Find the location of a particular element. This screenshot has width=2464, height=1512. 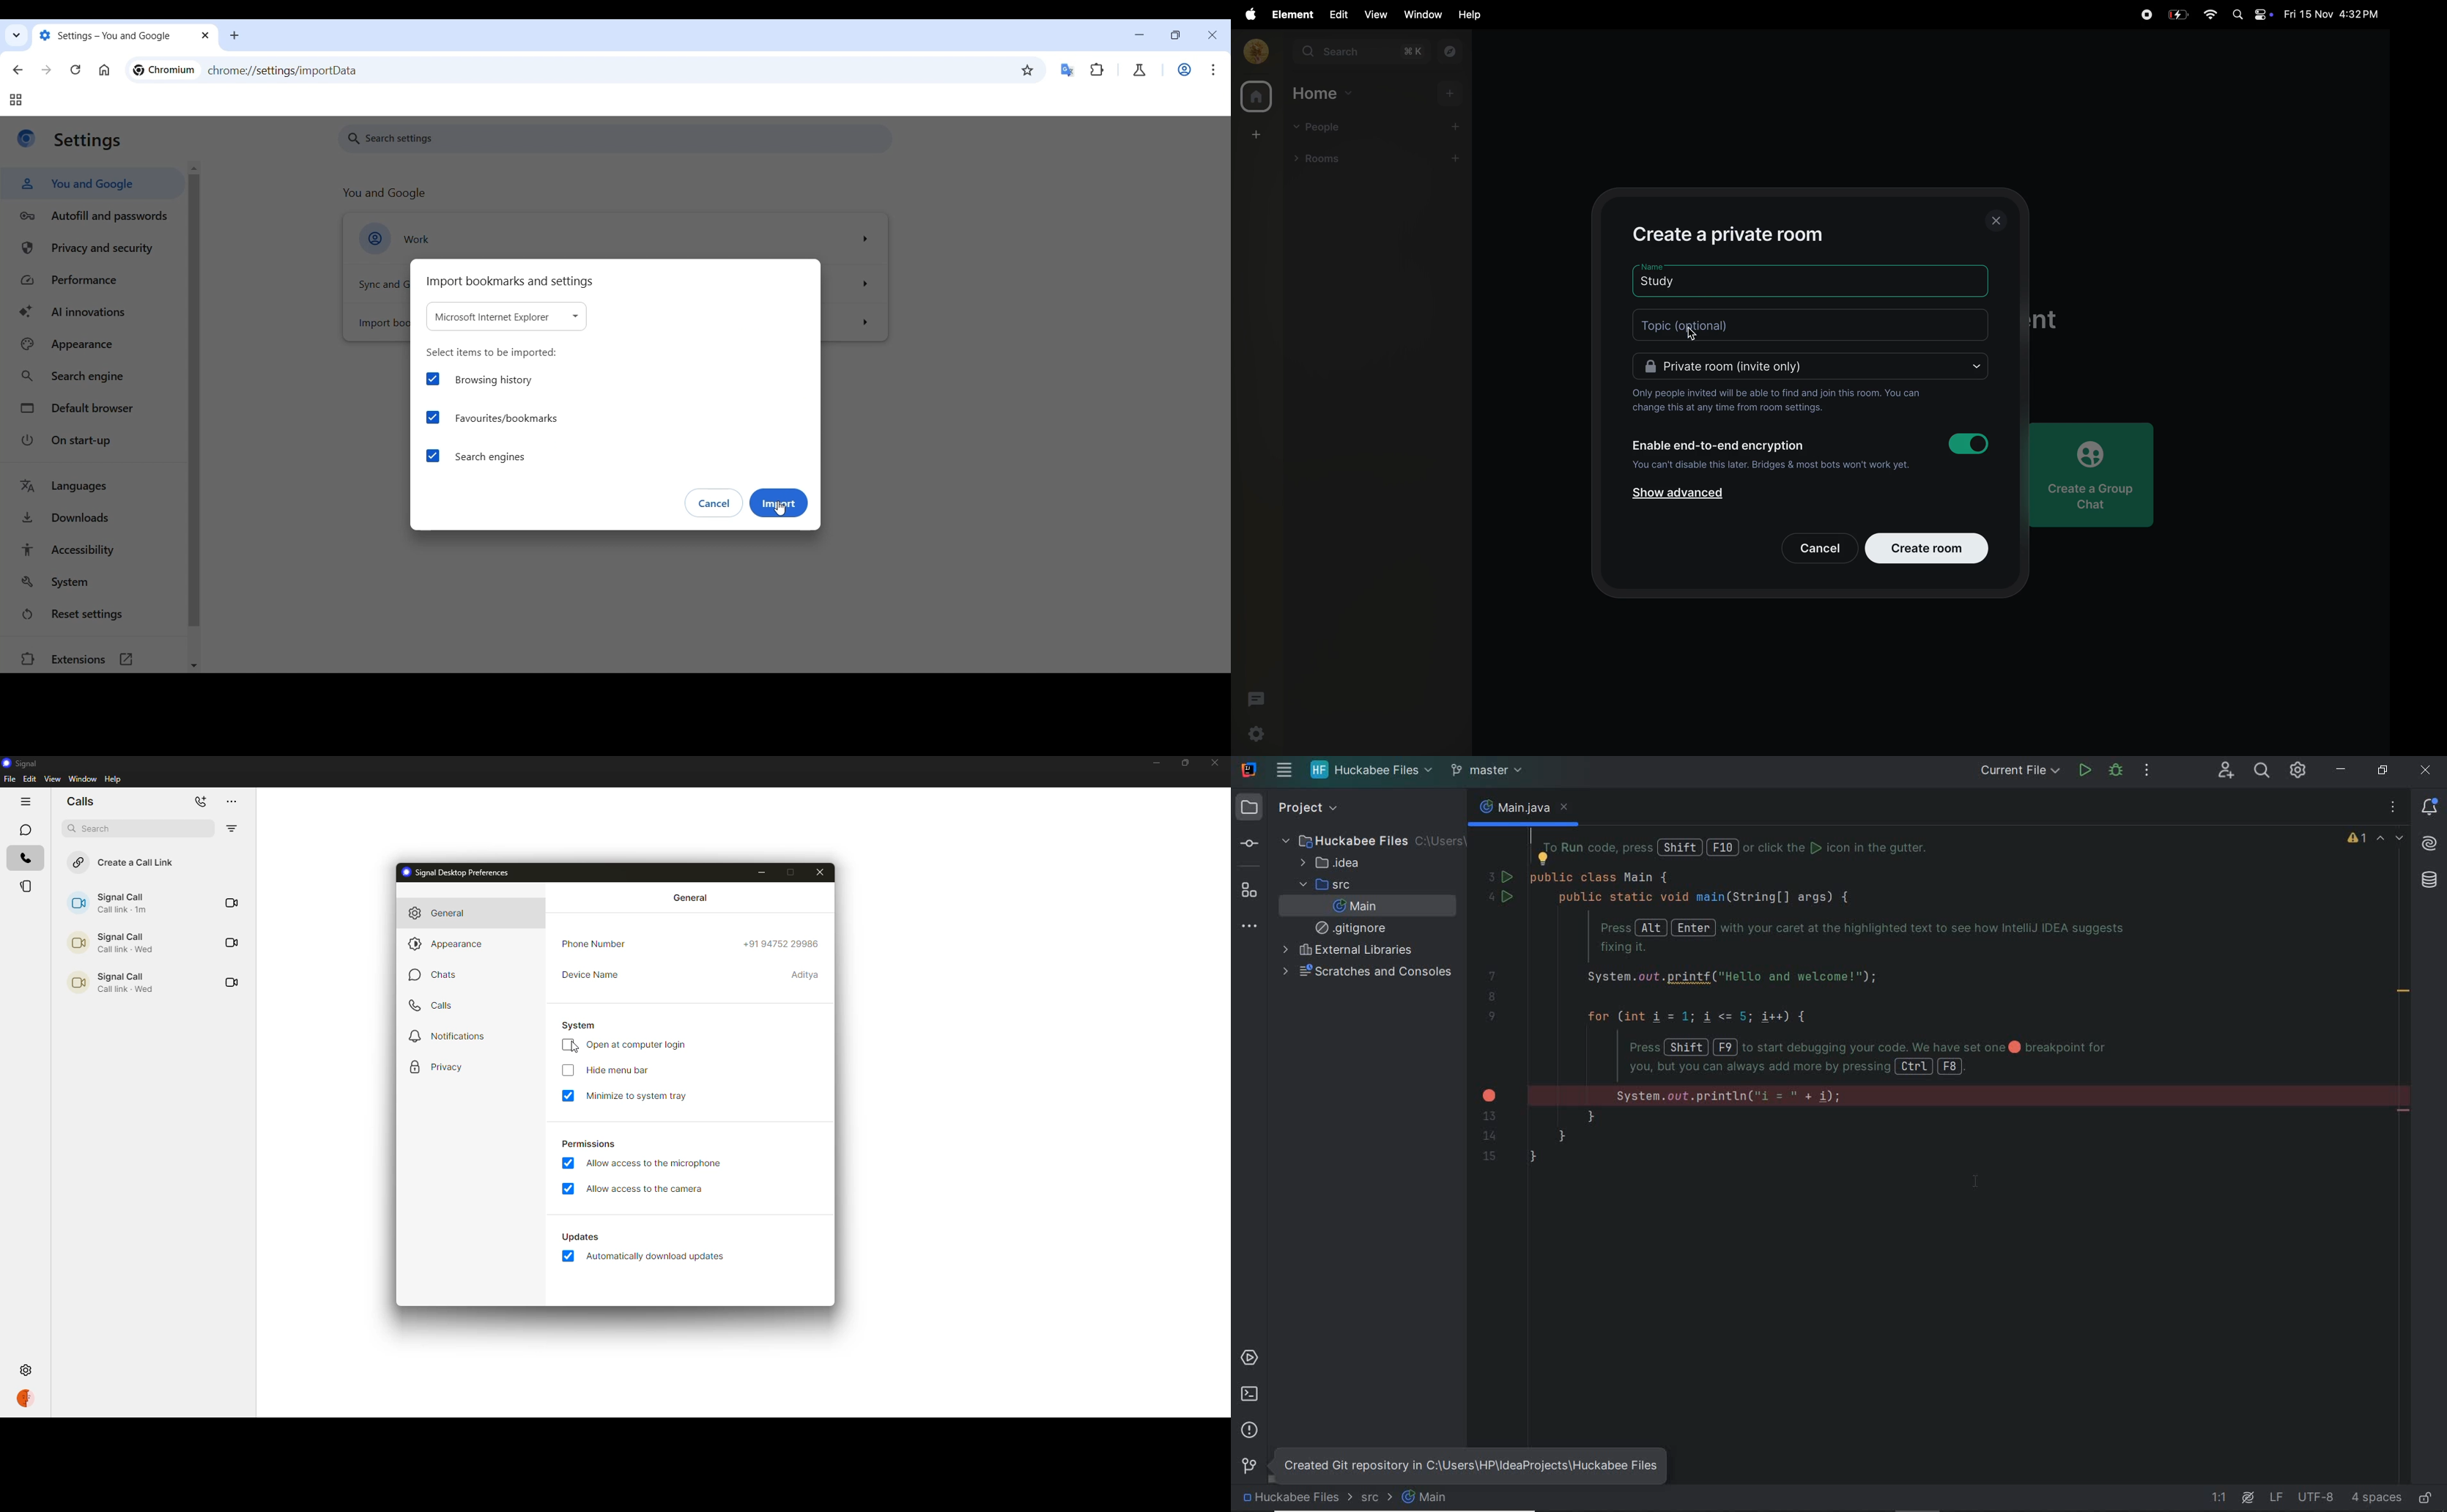

help is located at coordinates (1467, 15).